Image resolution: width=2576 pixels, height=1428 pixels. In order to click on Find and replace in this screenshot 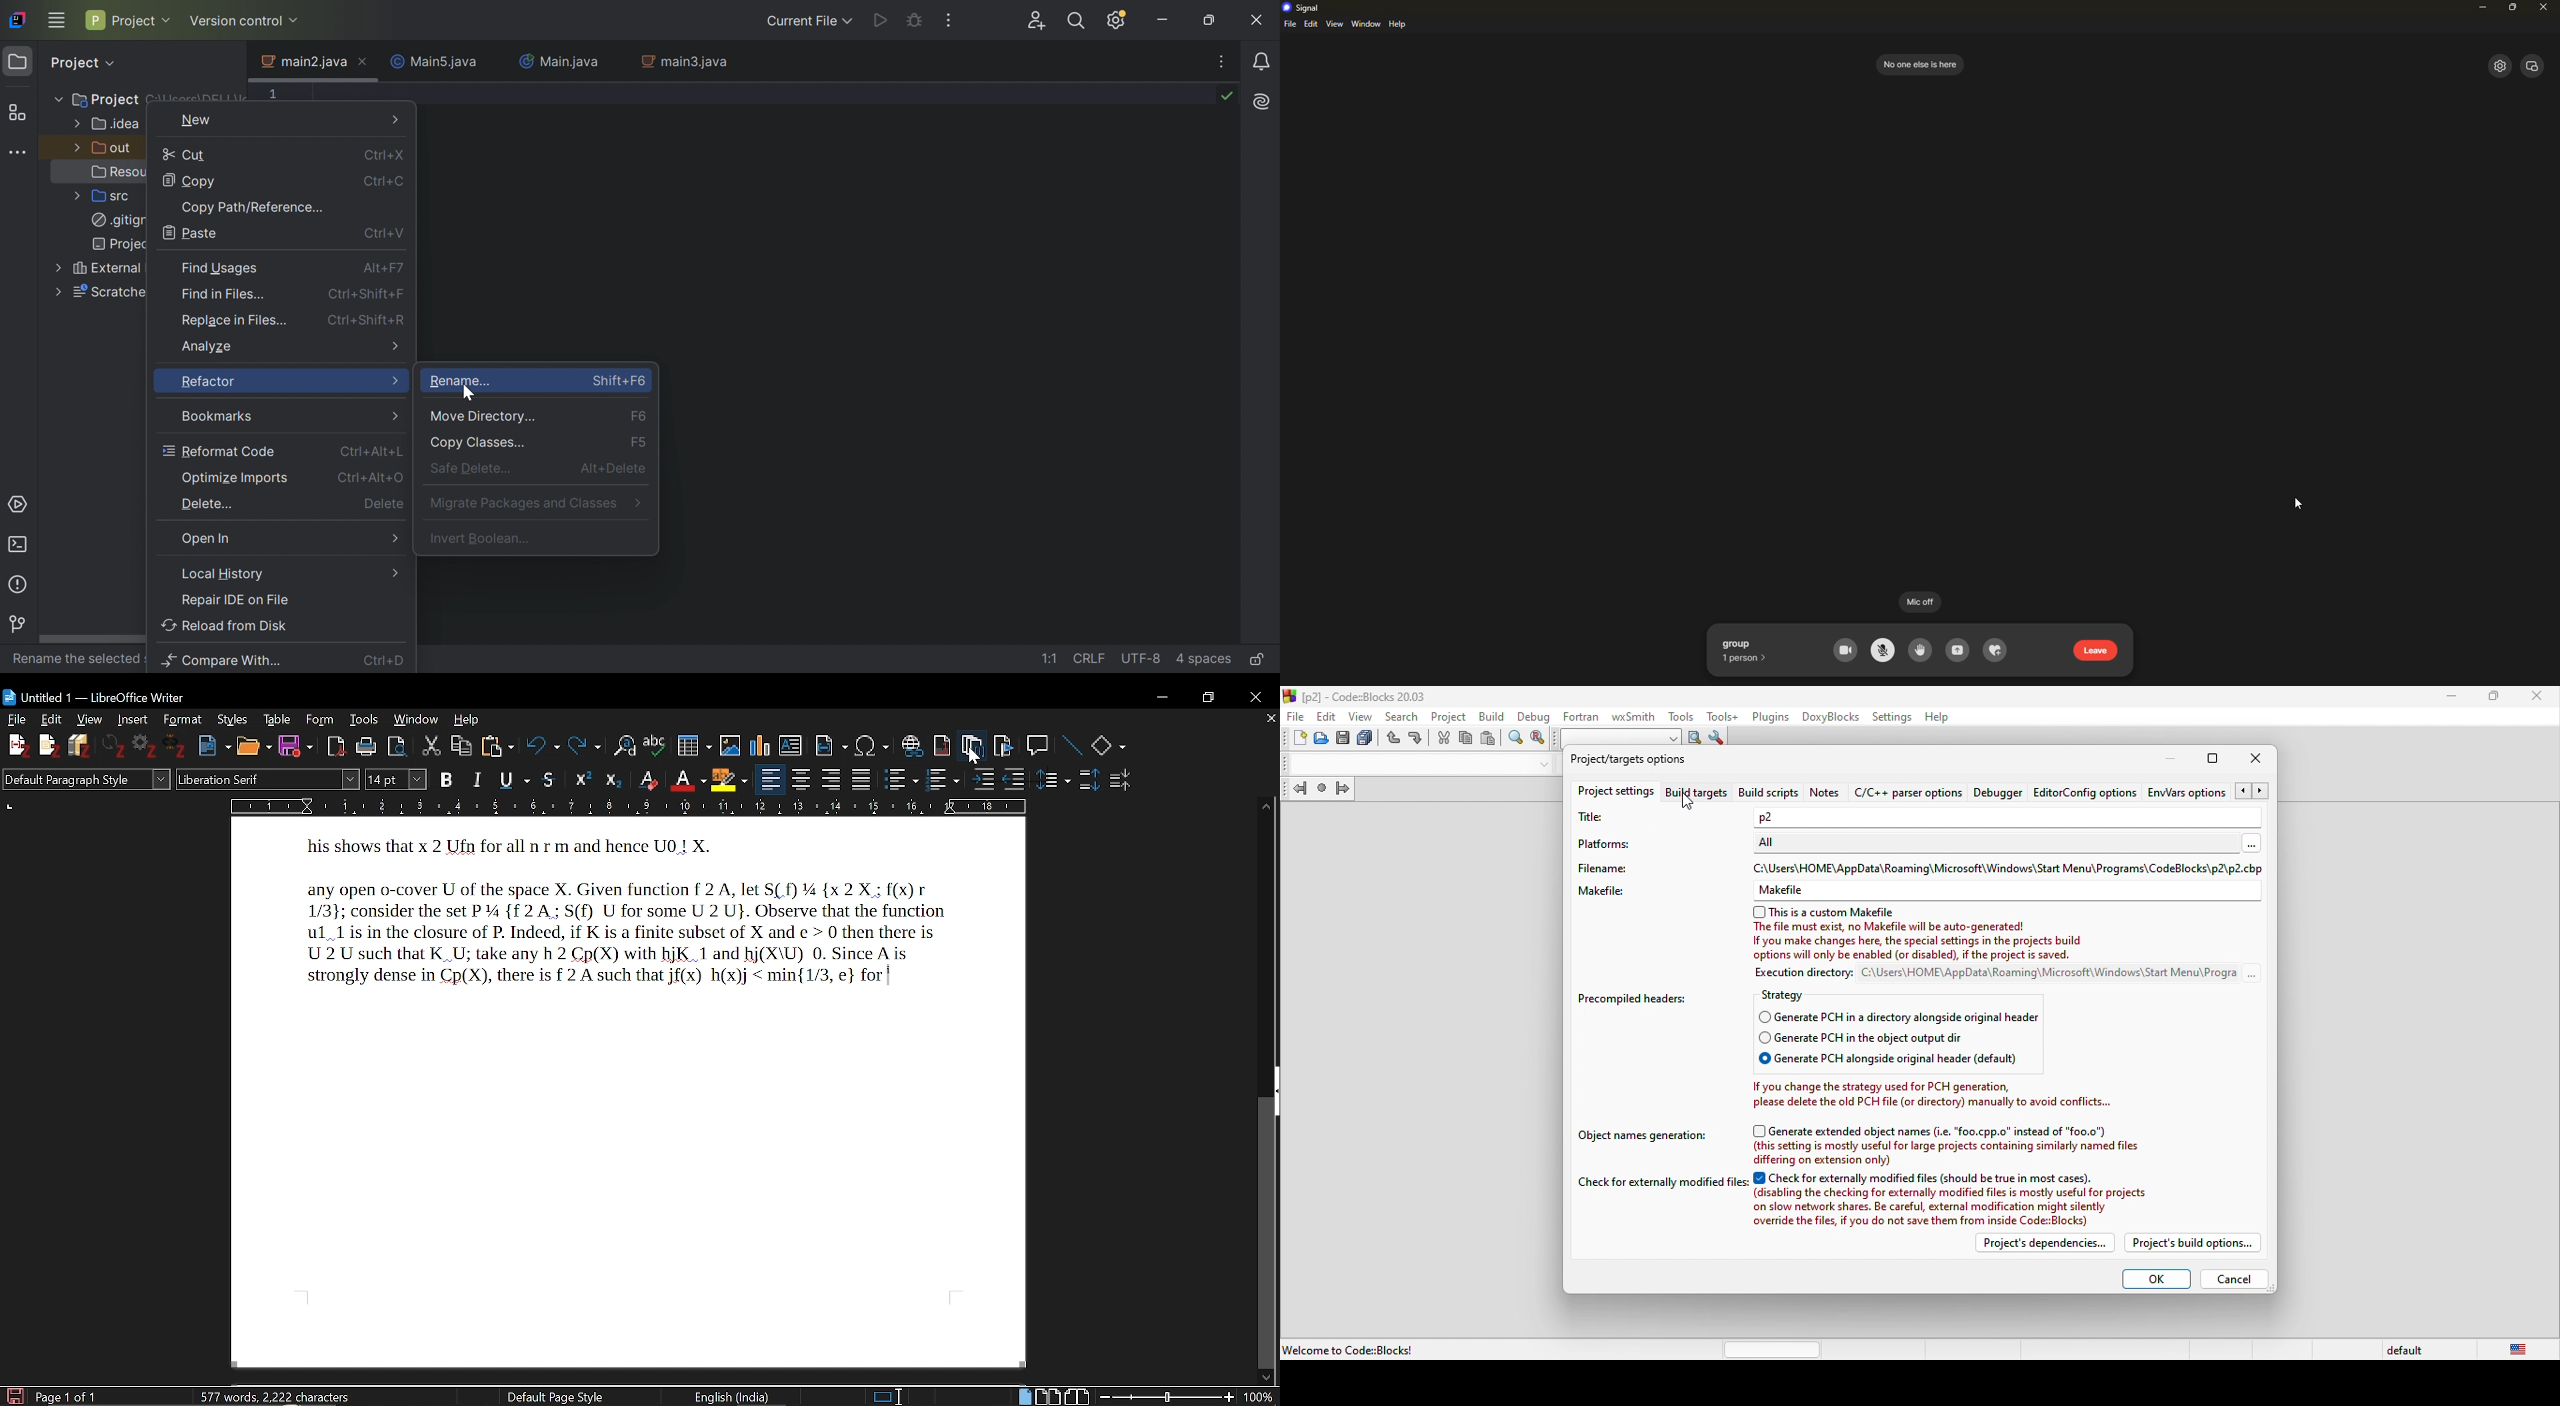, I will do `click(625, 748)`.